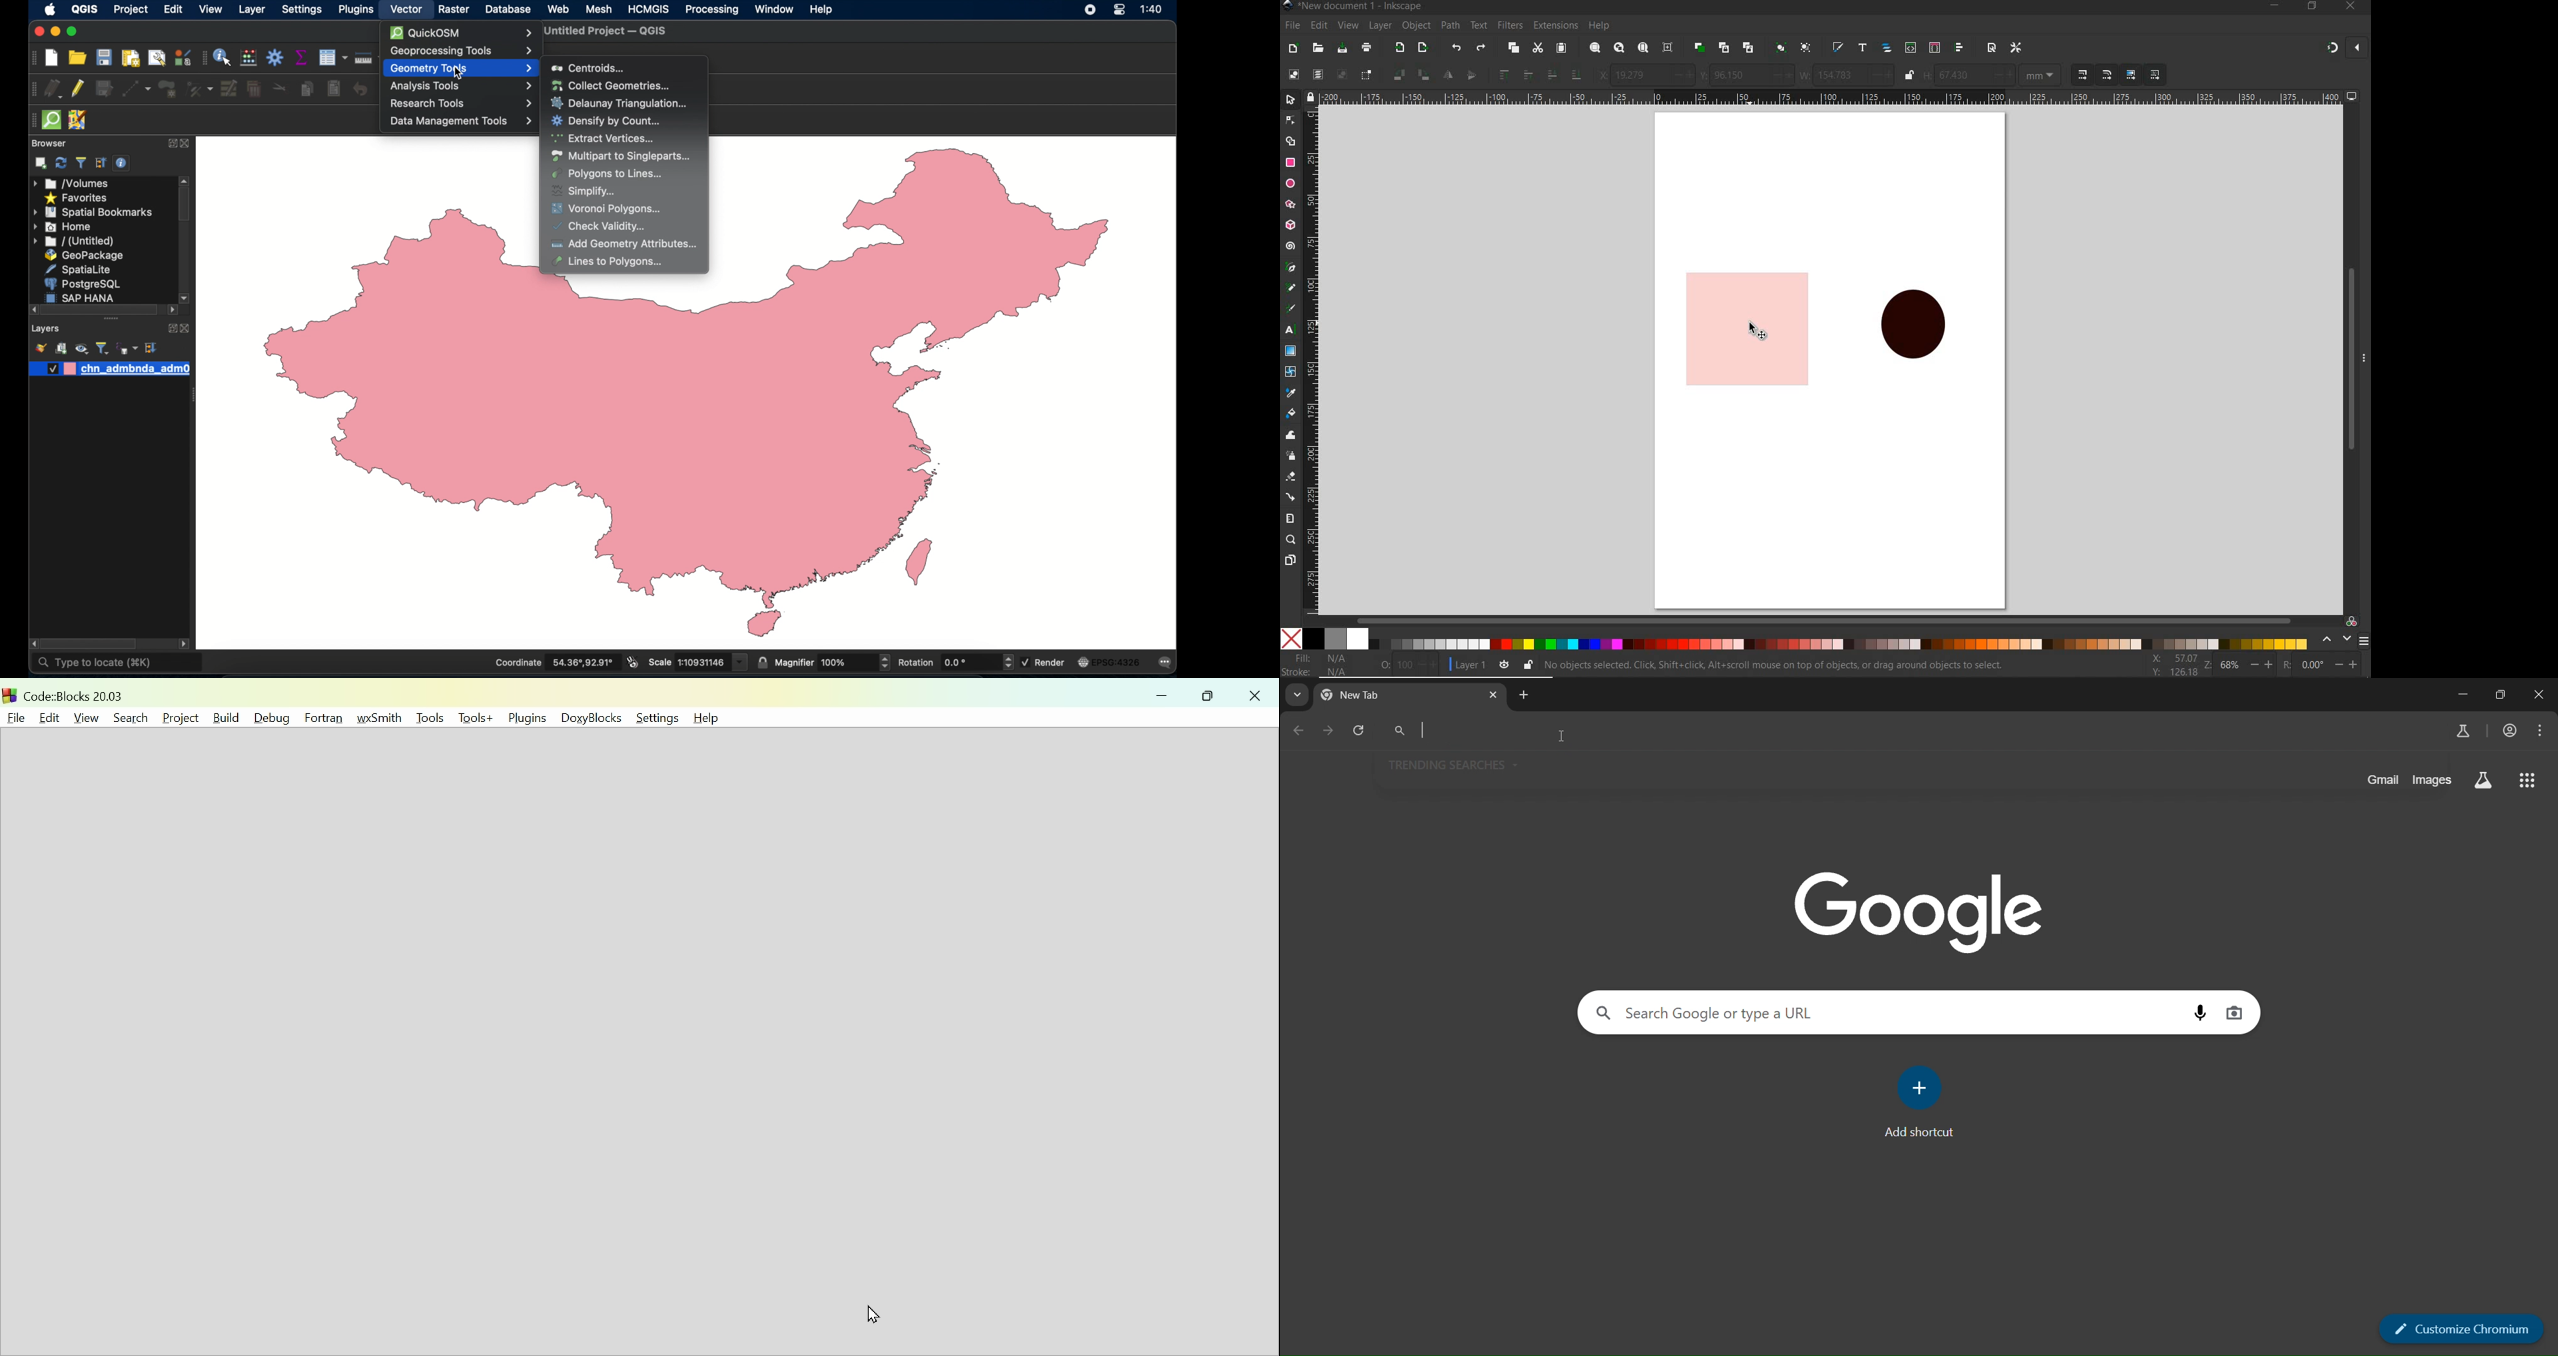 The height and width of the screenshot is (1372, 2576). I want to click on new, so click(1293, 49).